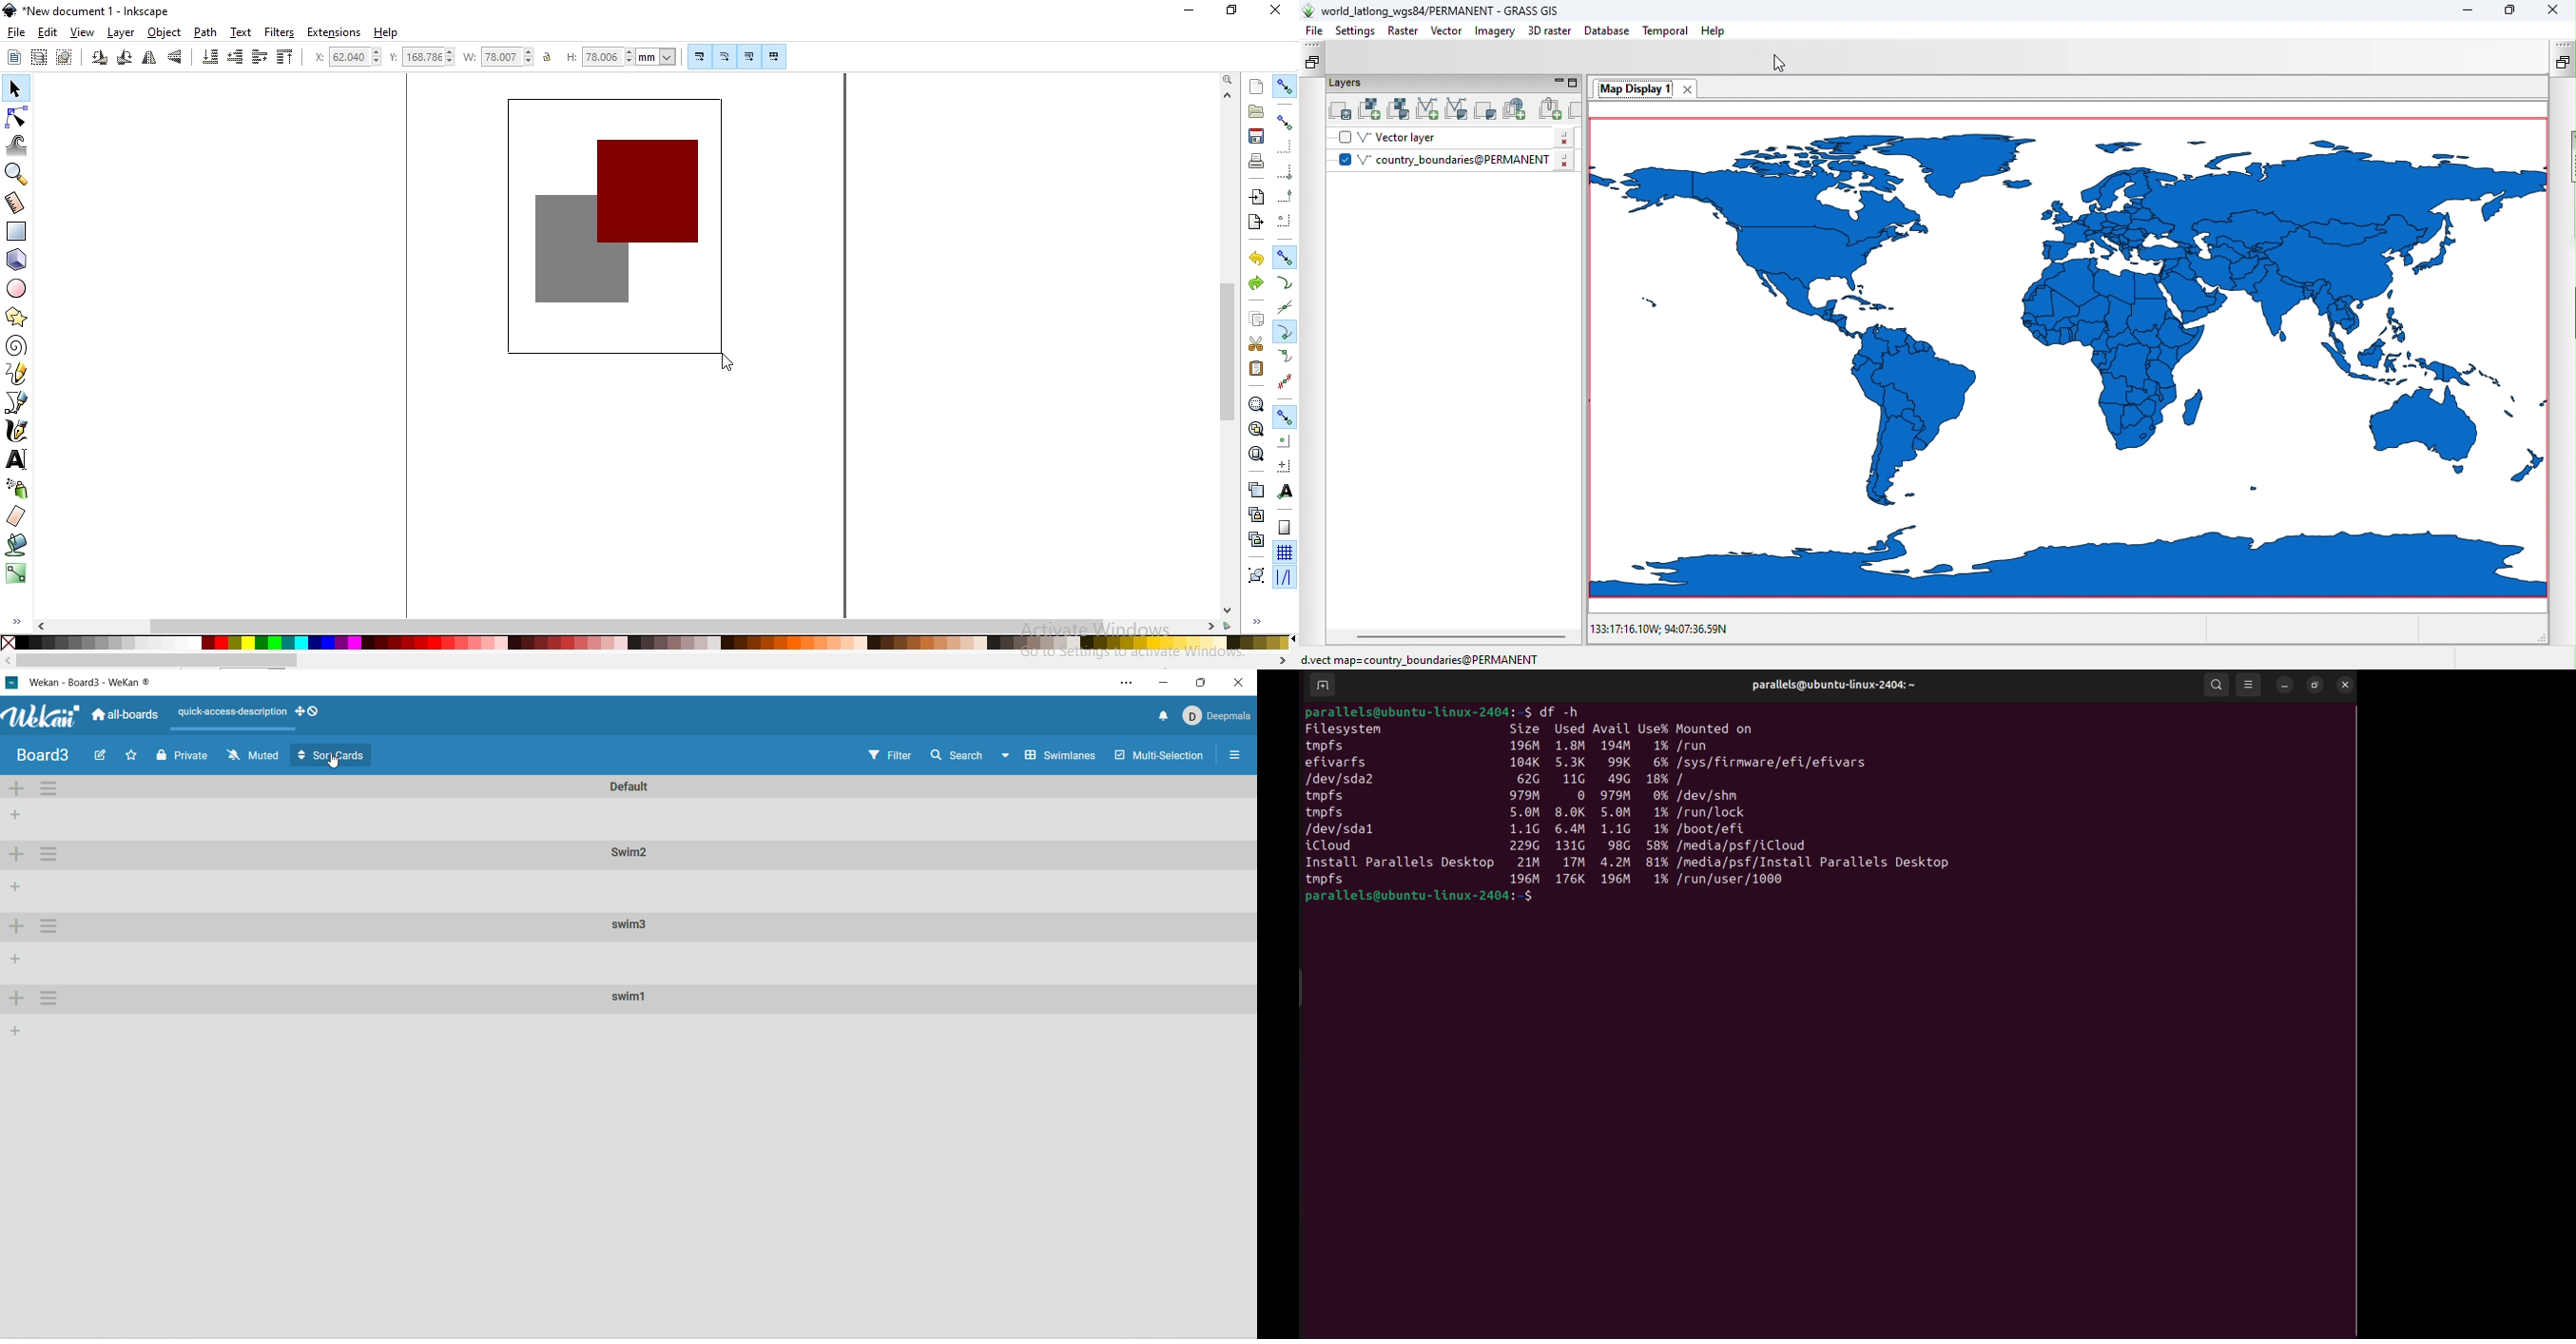 The width and height of the screenshot is (2576, 1344). What do you see at coordinates (1255, 344) in the screenshot?
I see `cut` at bounding box center [1255, 344].